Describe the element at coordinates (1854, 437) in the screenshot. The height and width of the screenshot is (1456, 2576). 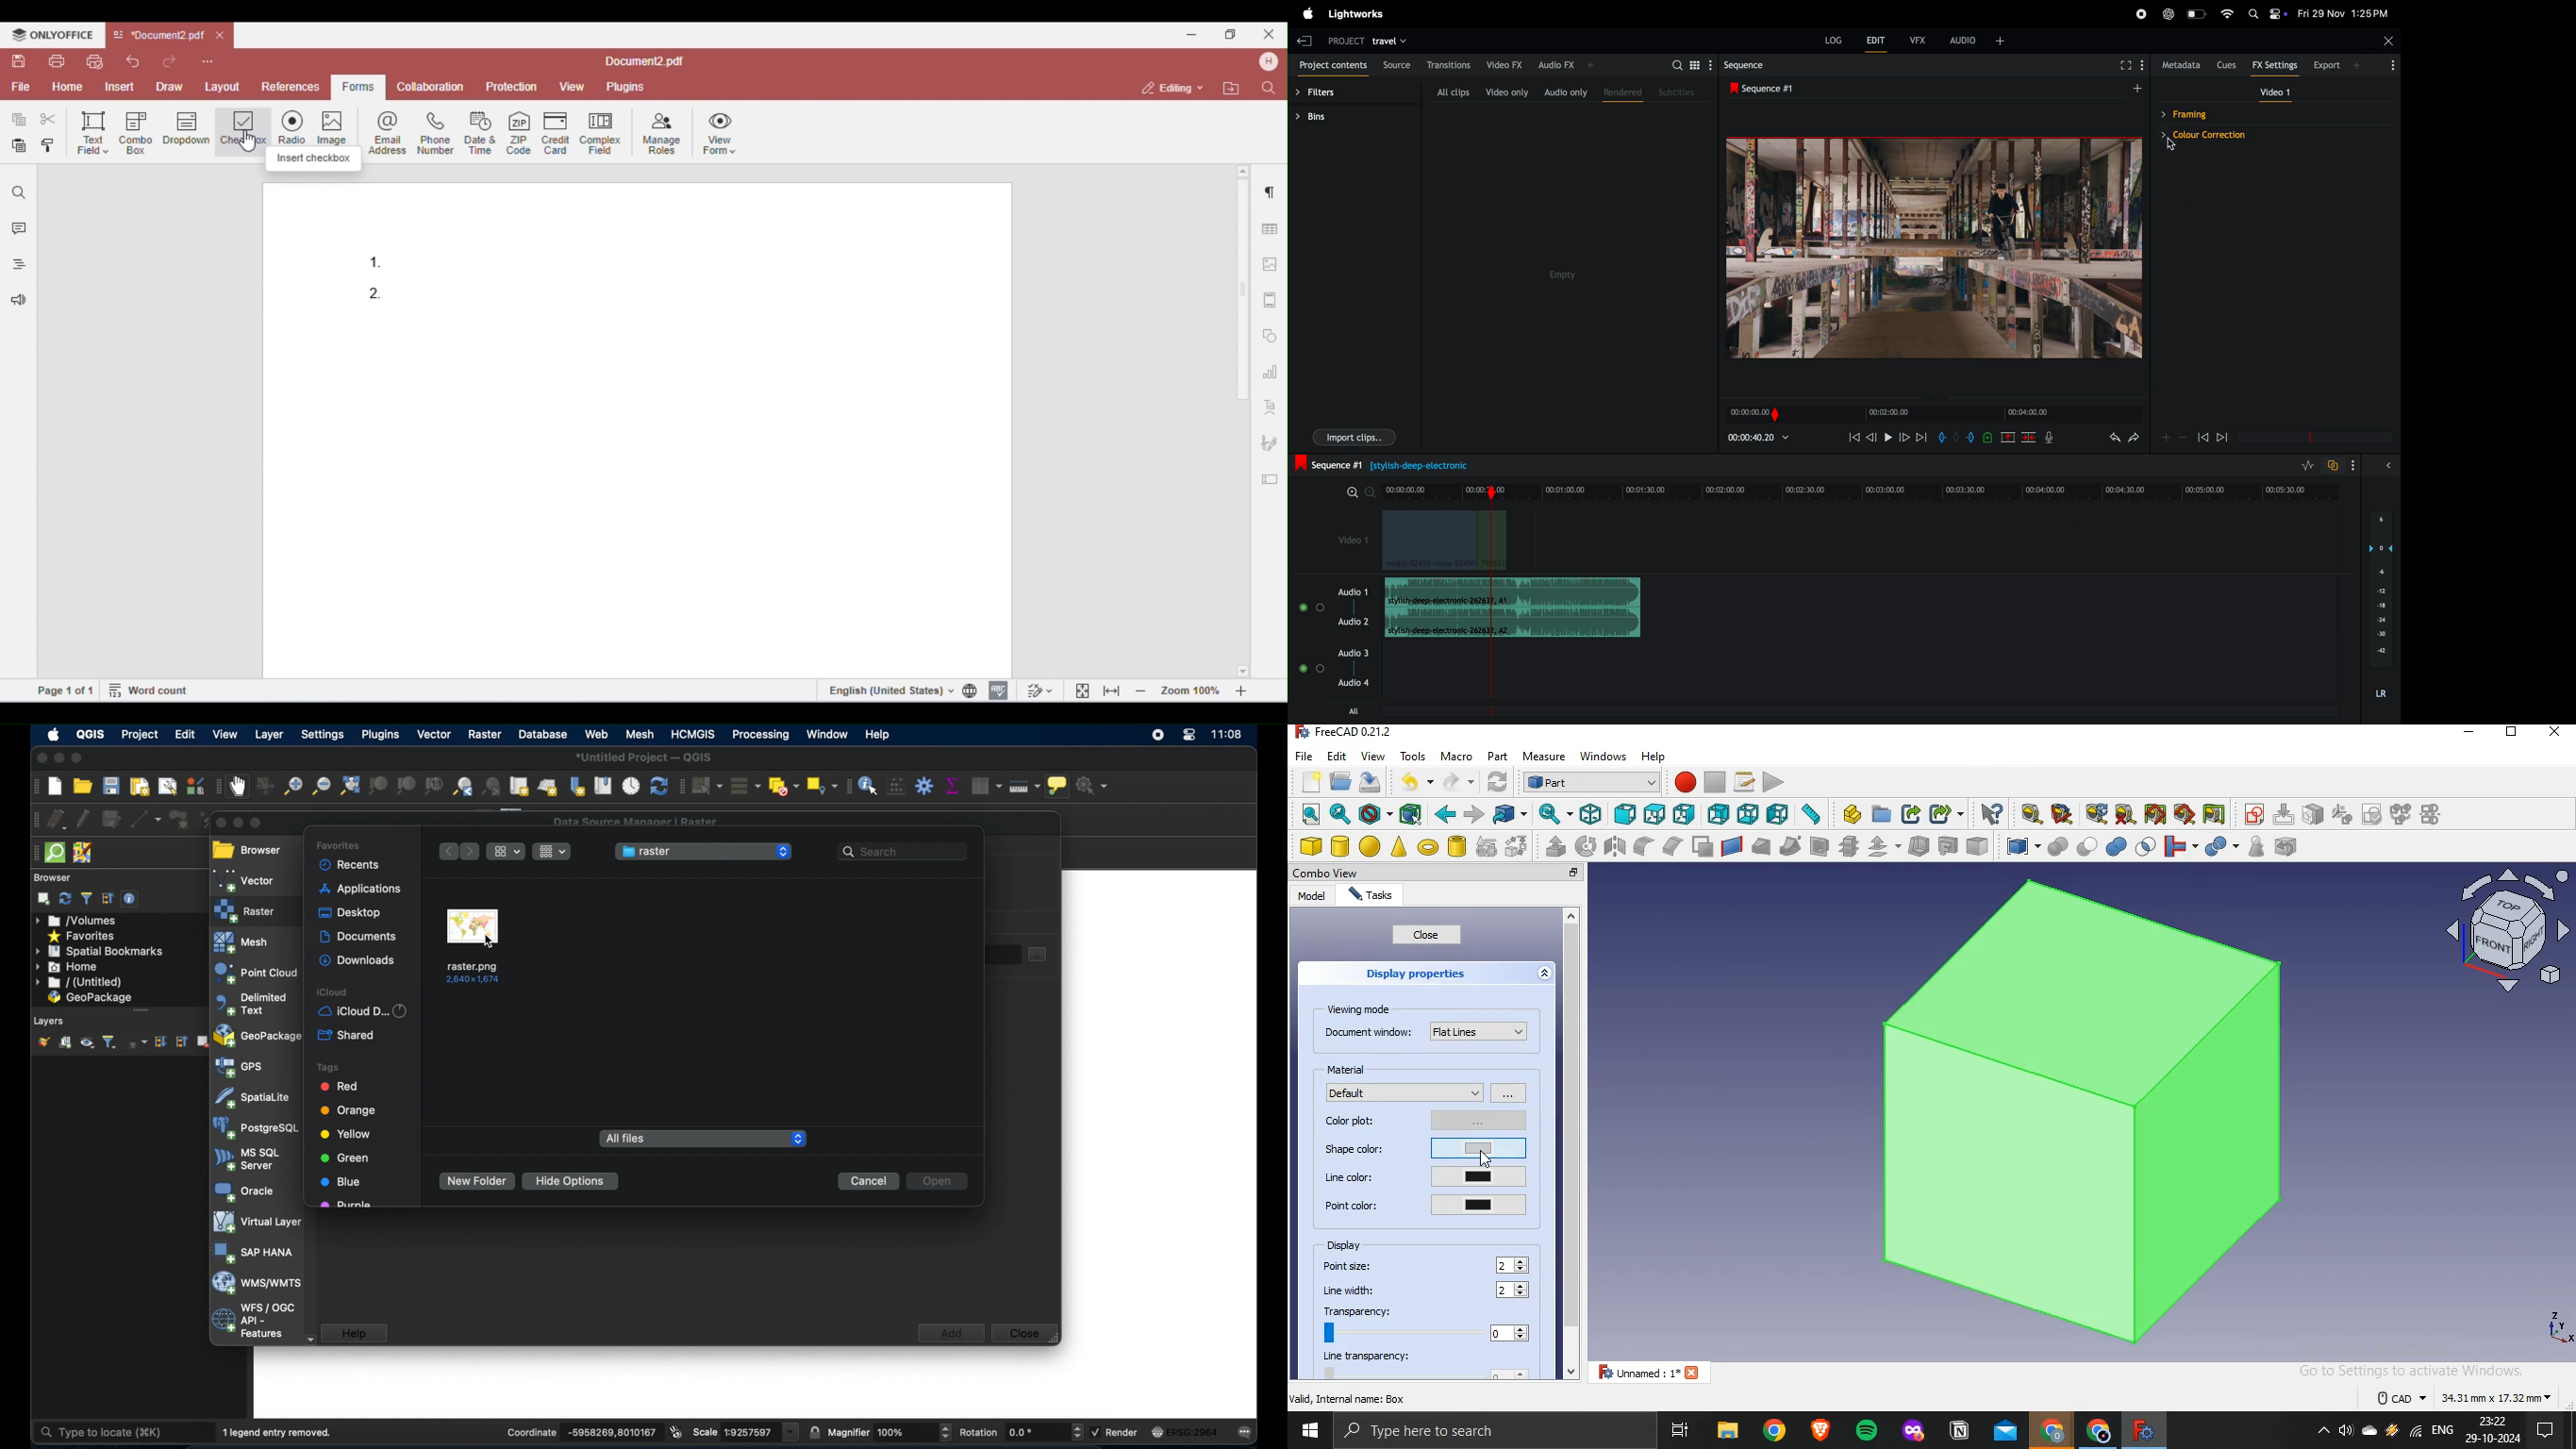
I see `rewind ` at that location.